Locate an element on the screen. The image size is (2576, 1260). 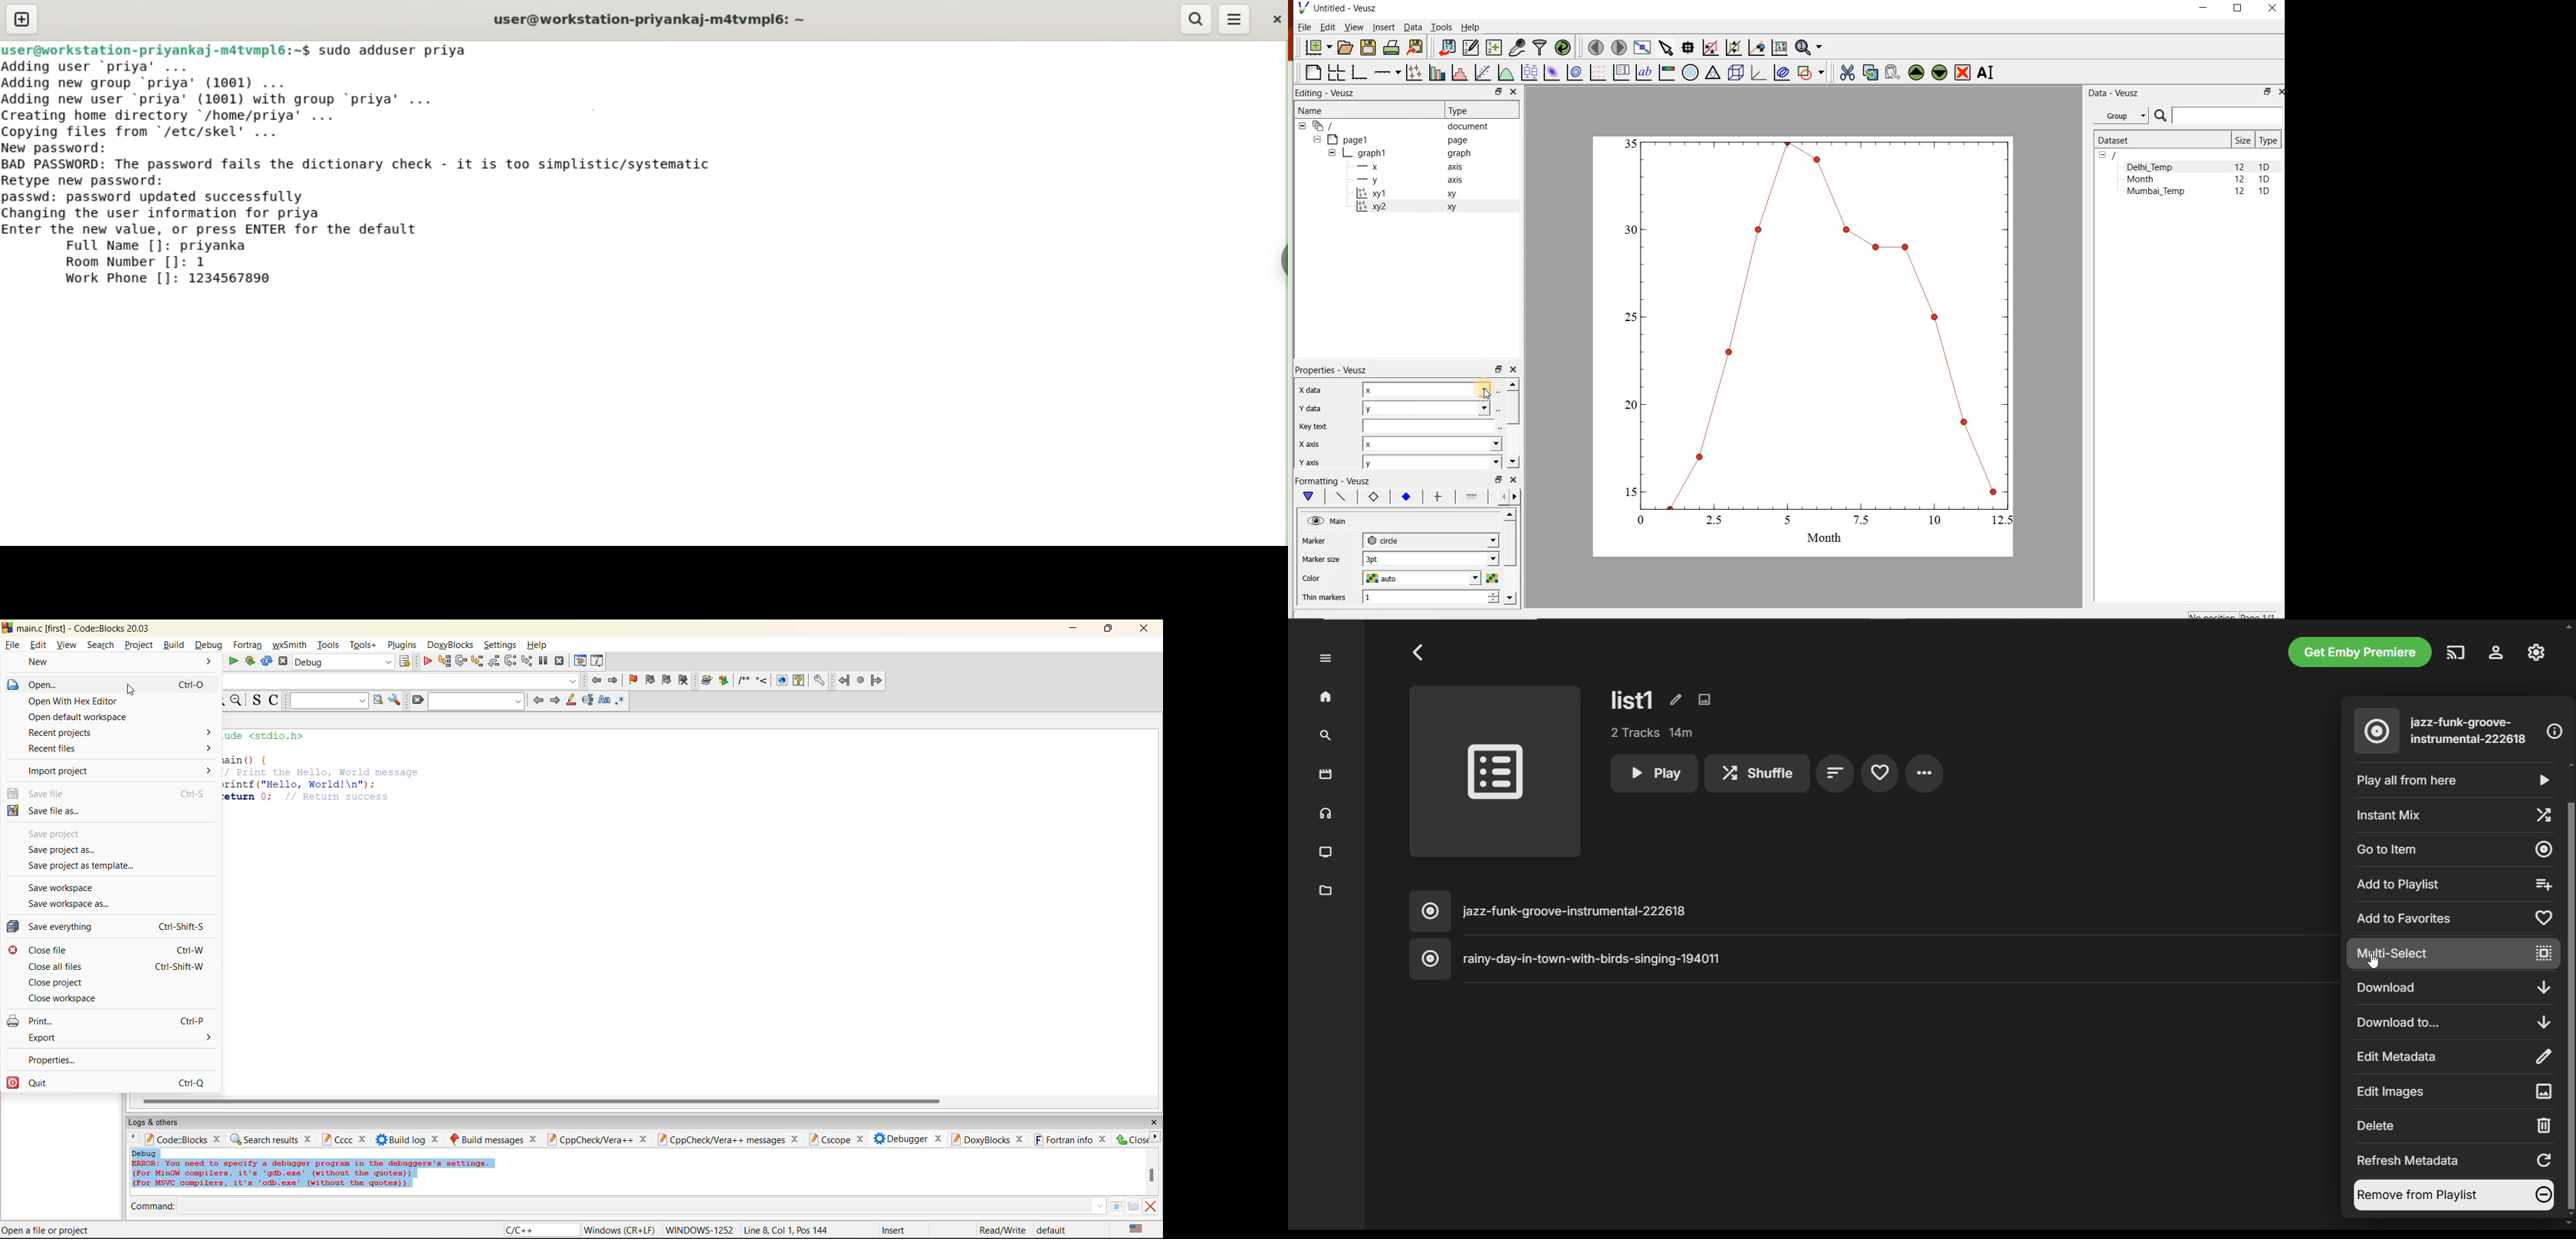
int main(){ is located at coordinates (253, 759).